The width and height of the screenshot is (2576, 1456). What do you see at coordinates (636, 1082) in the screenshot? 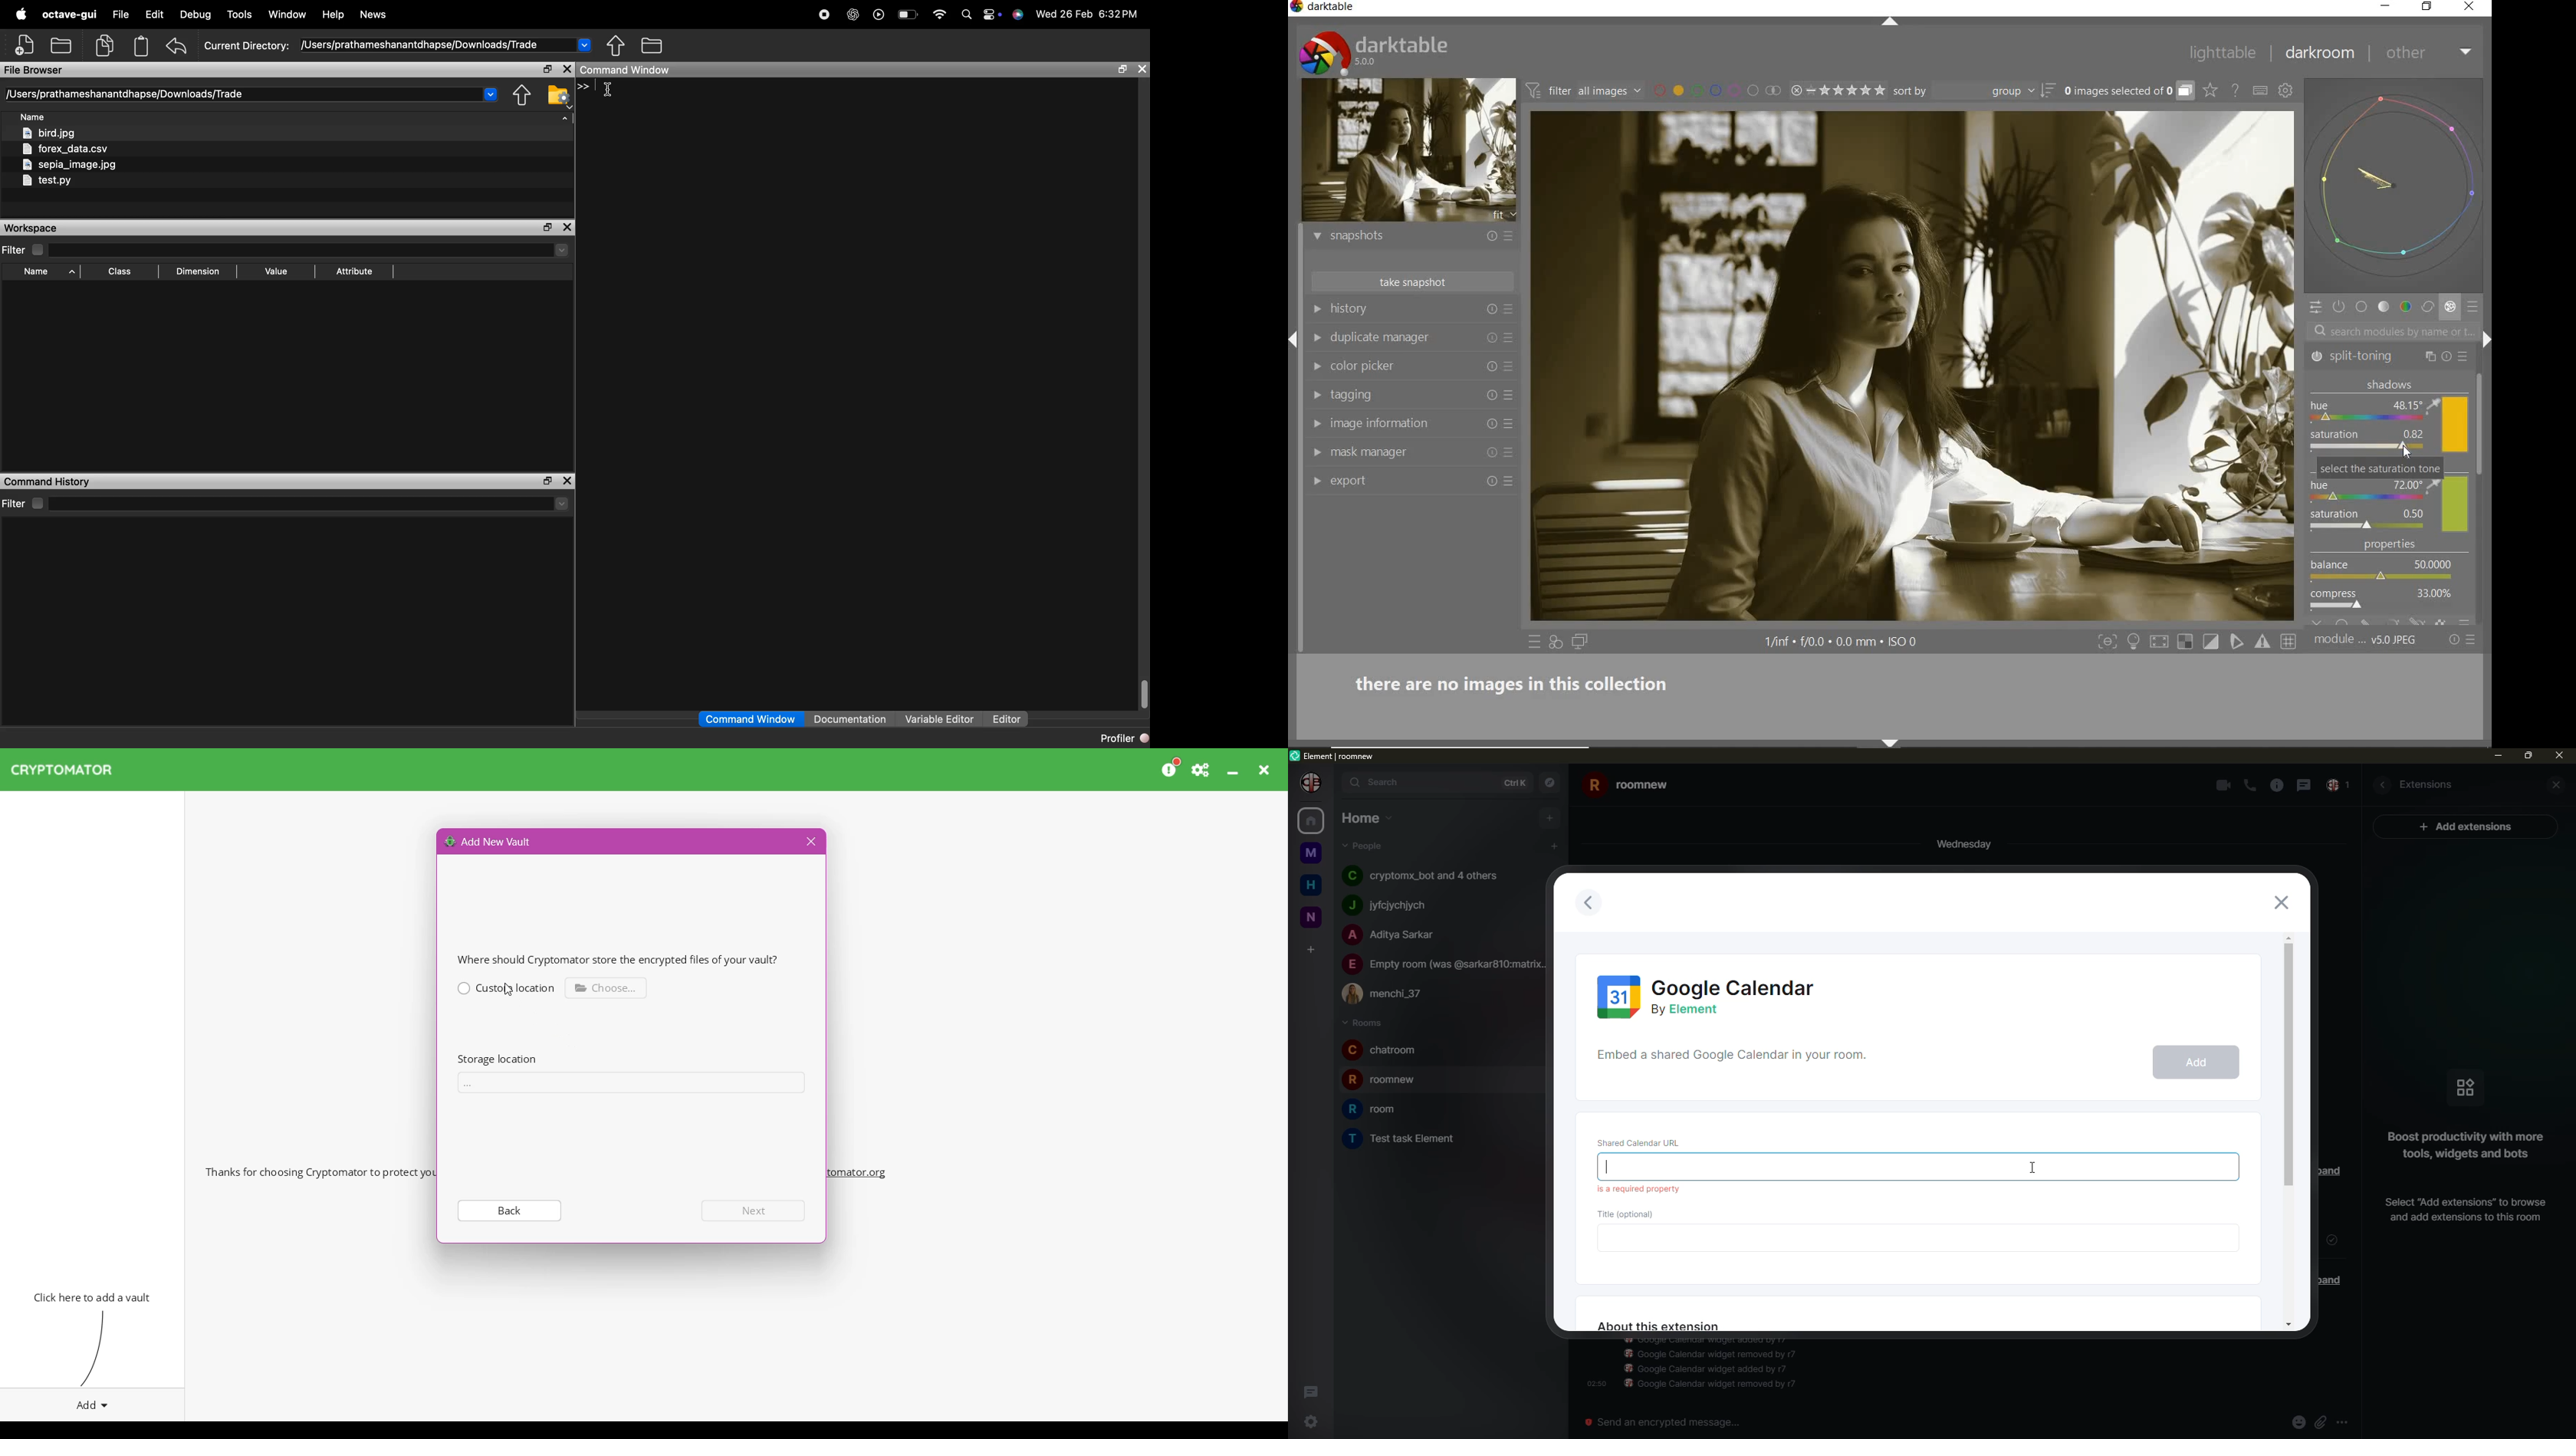
I see `Select Storage` at bounding box center [636, 1082].